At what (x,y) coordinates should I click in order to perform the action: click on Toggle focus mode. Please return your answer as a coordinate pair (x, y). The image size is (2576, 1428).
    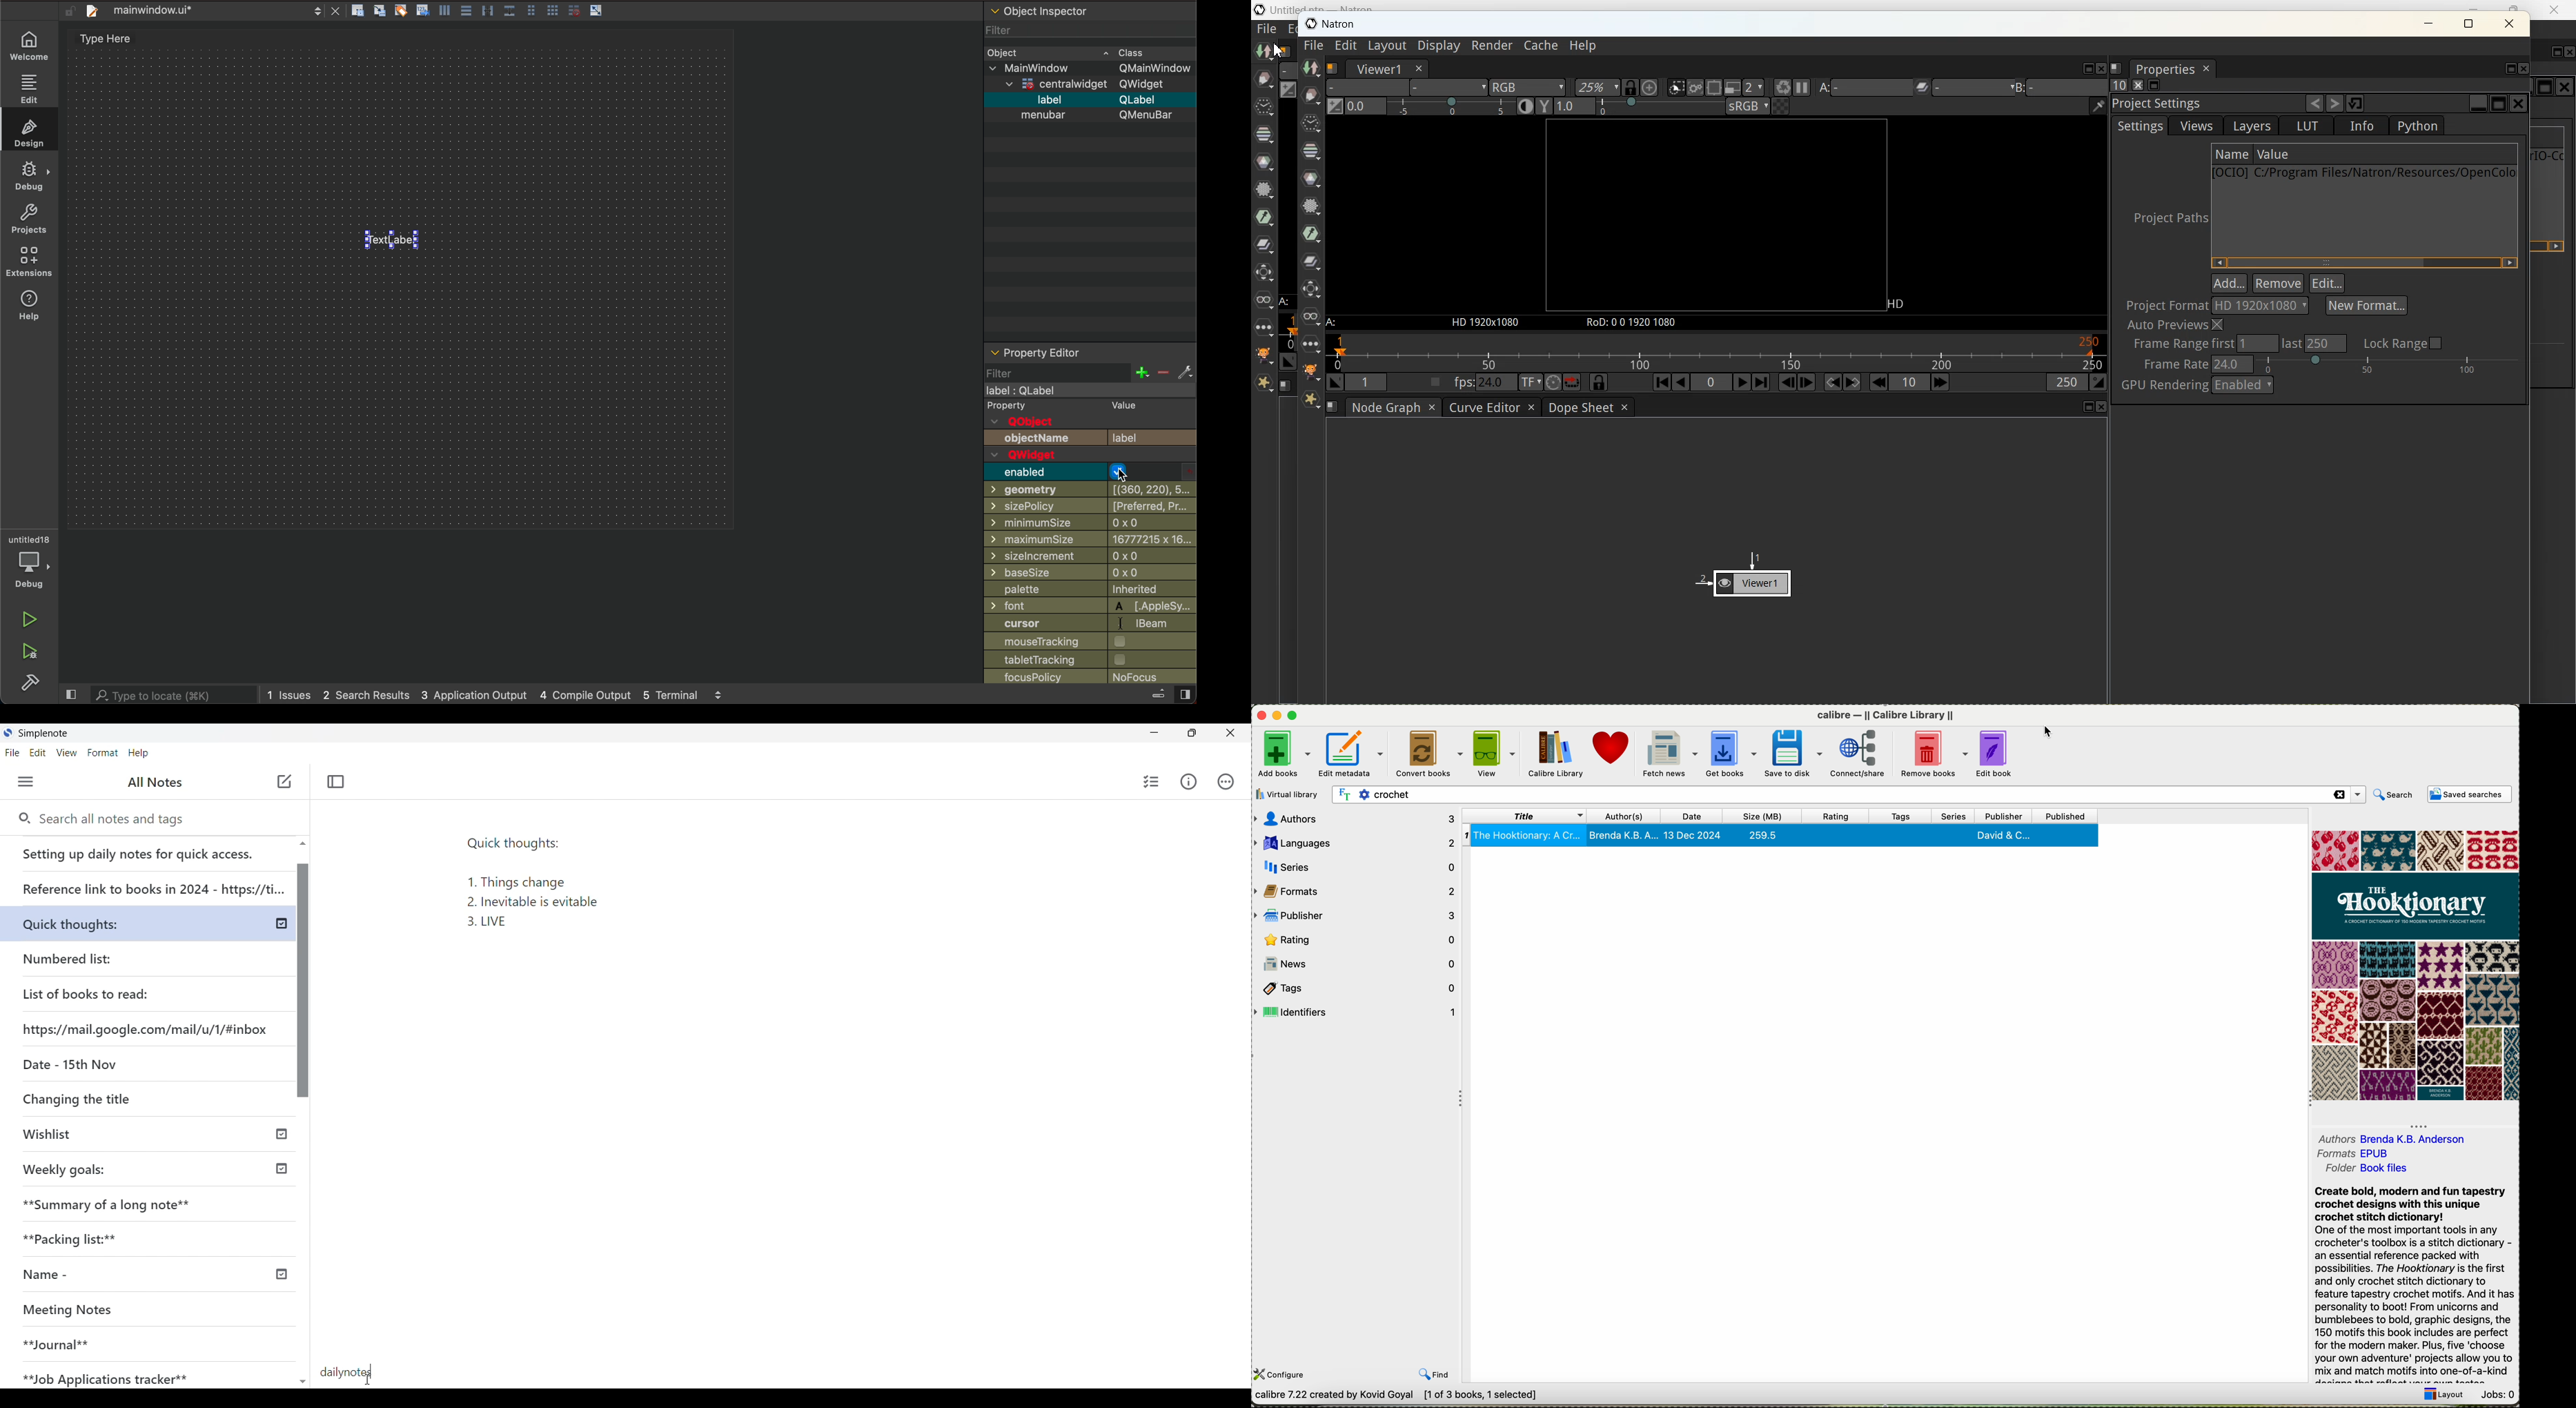
    Looking at the image, I should click on (336, 782).